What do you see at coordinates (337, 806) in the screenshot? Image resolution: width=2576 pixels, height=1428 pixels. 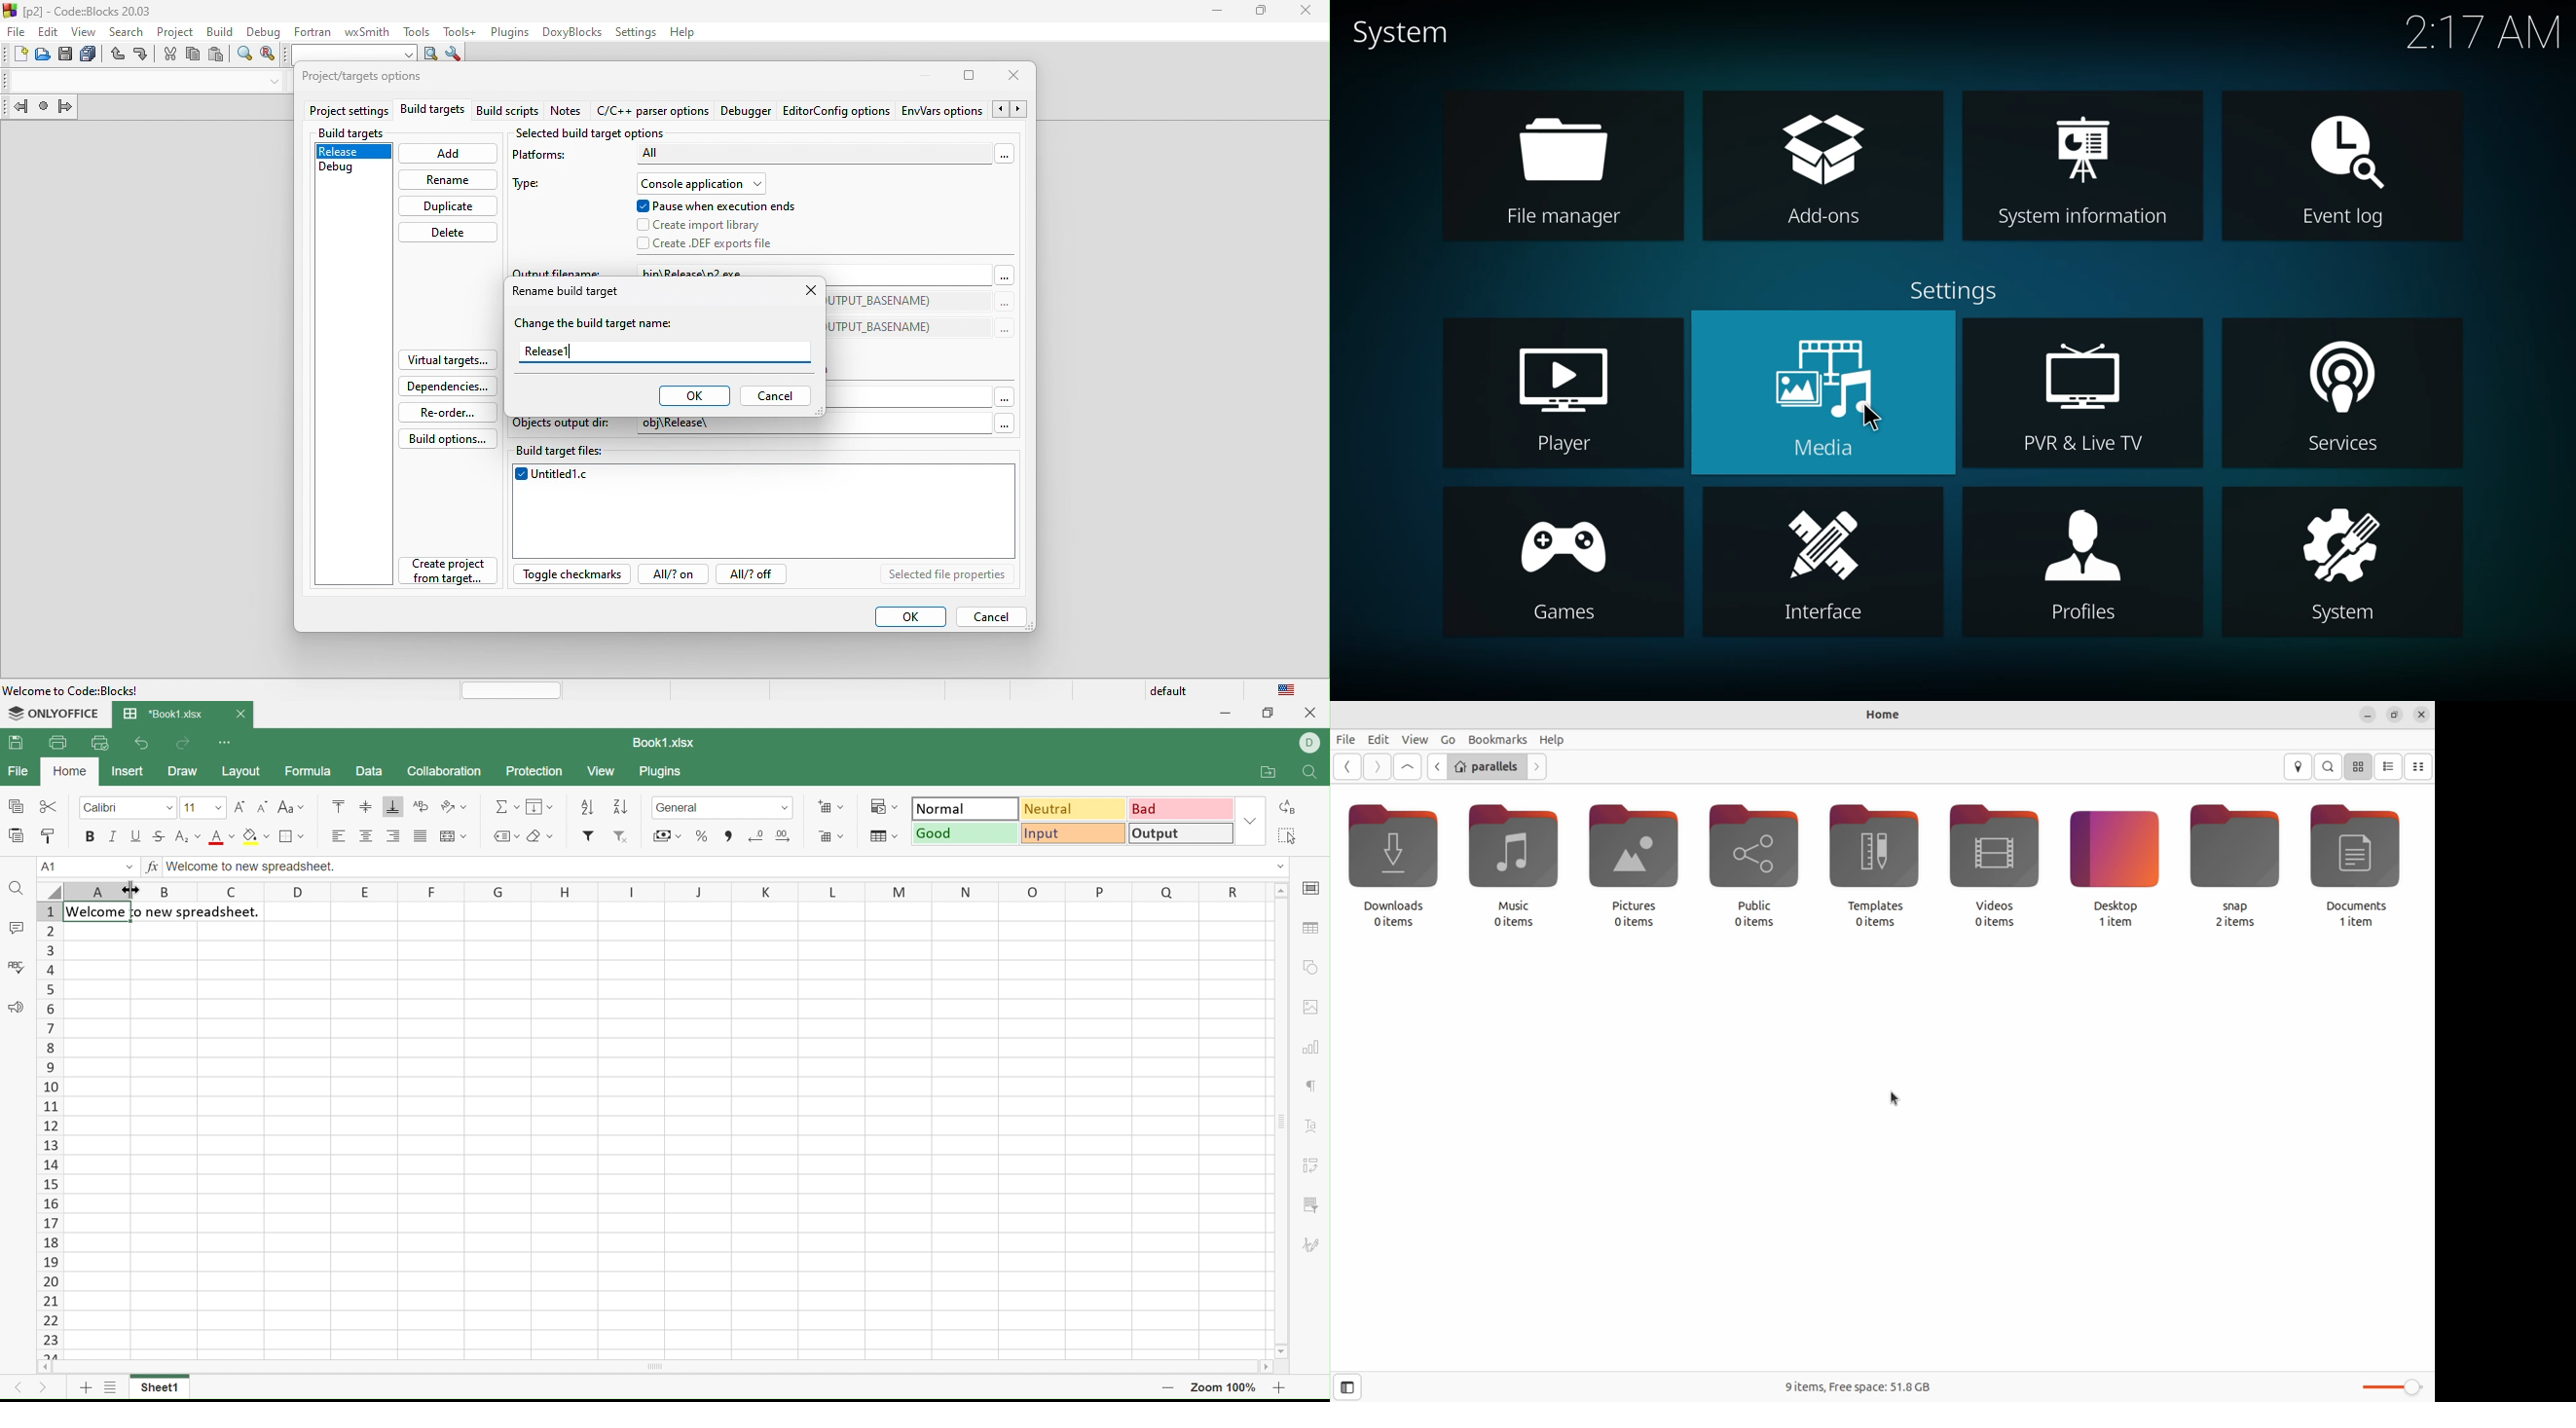 I see `Align Top` at bounding box center [337, 806].